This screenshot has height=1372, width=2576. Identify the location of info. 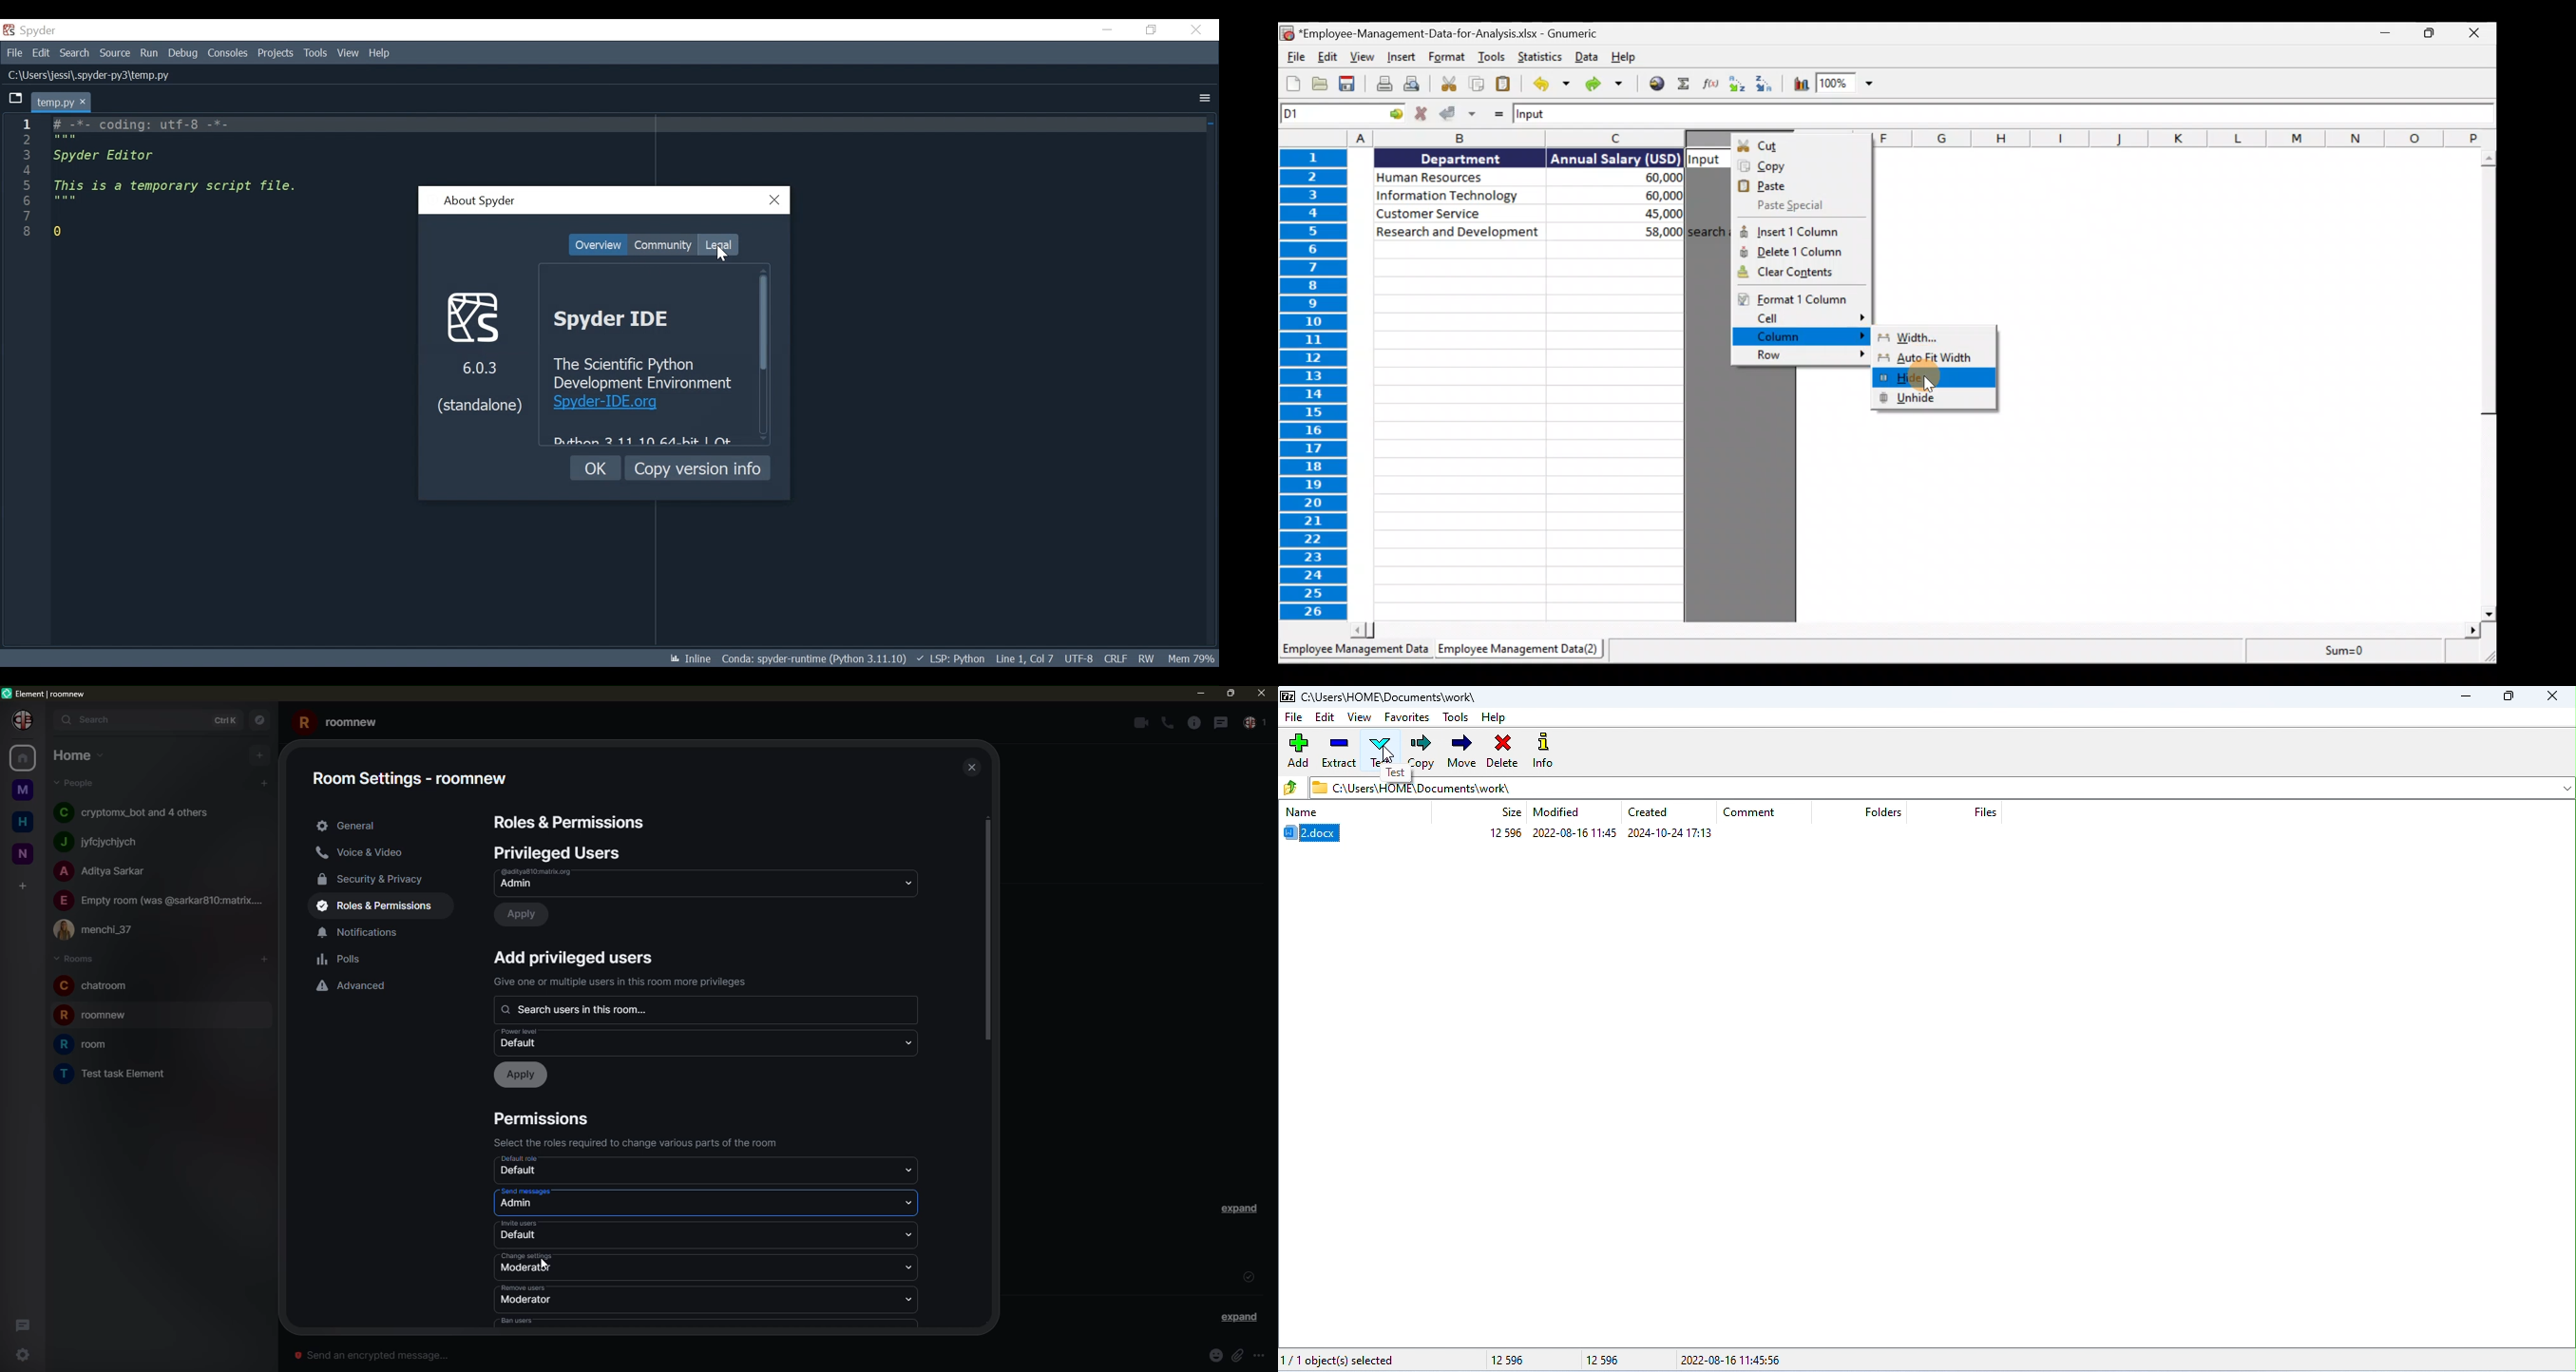
(1193, 723).